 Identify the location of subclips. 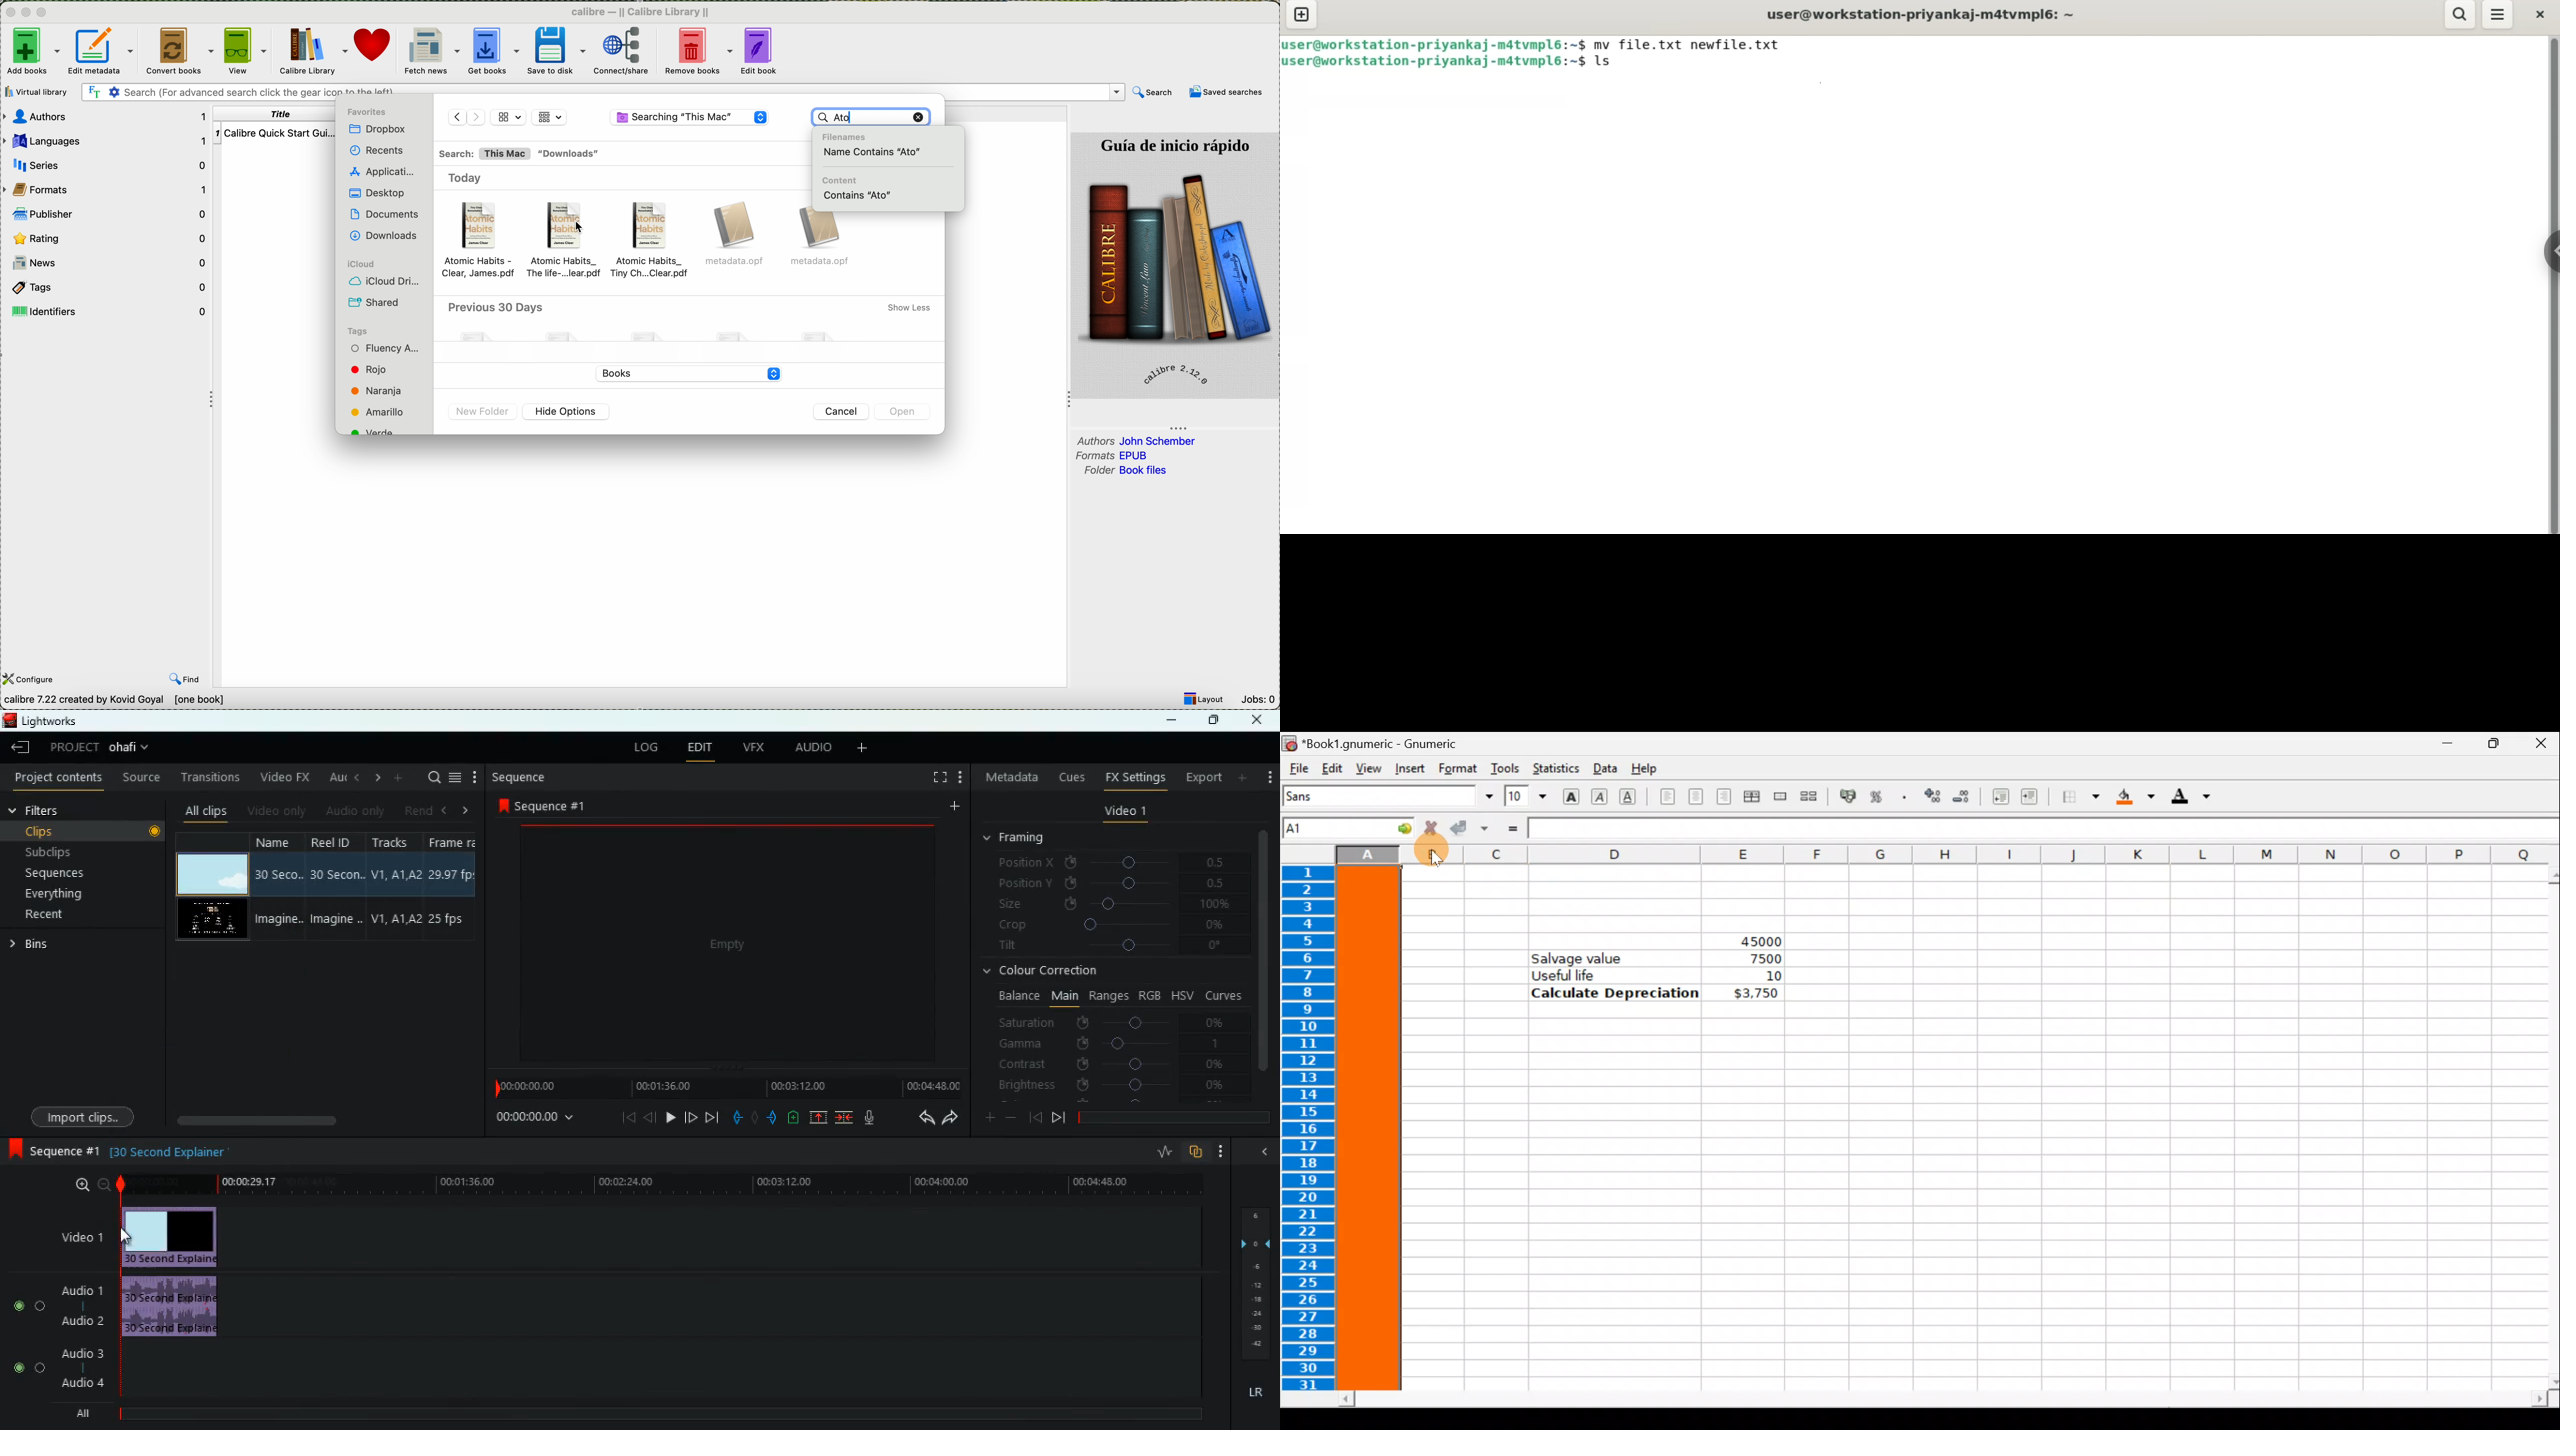
(54, 851).